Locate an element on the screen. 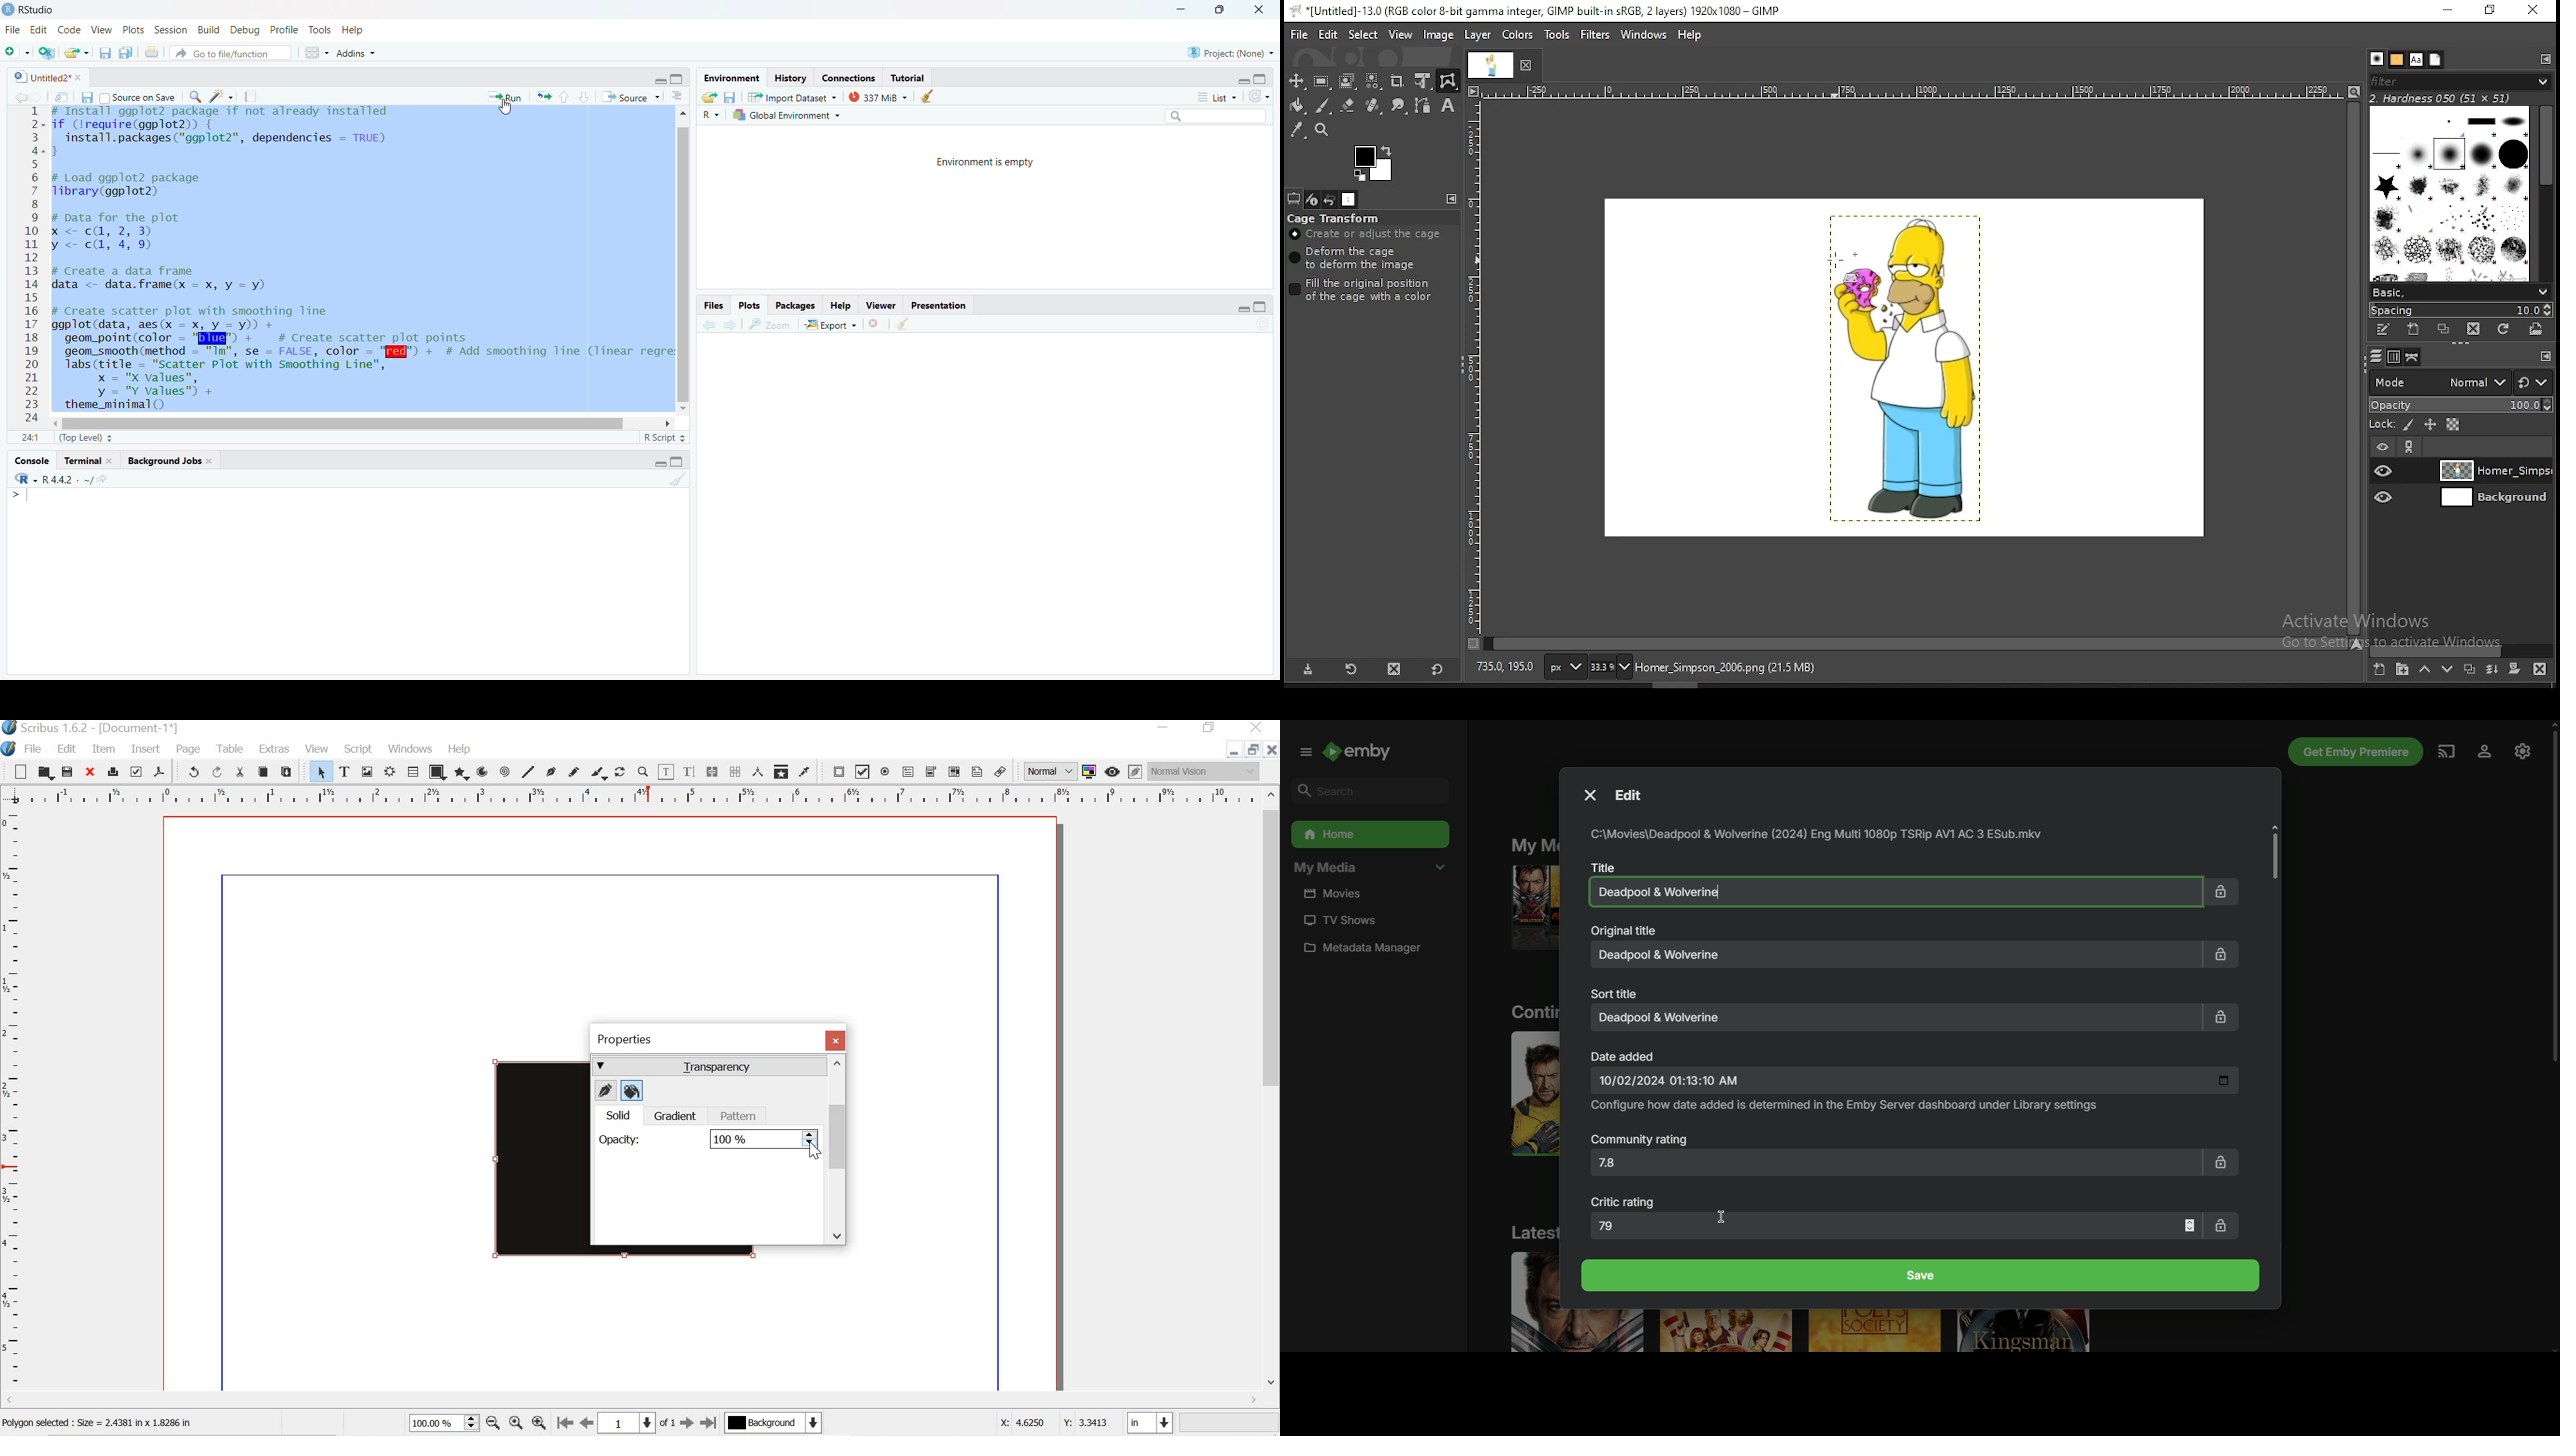  clear all plots is located at coordinates (903, 324).